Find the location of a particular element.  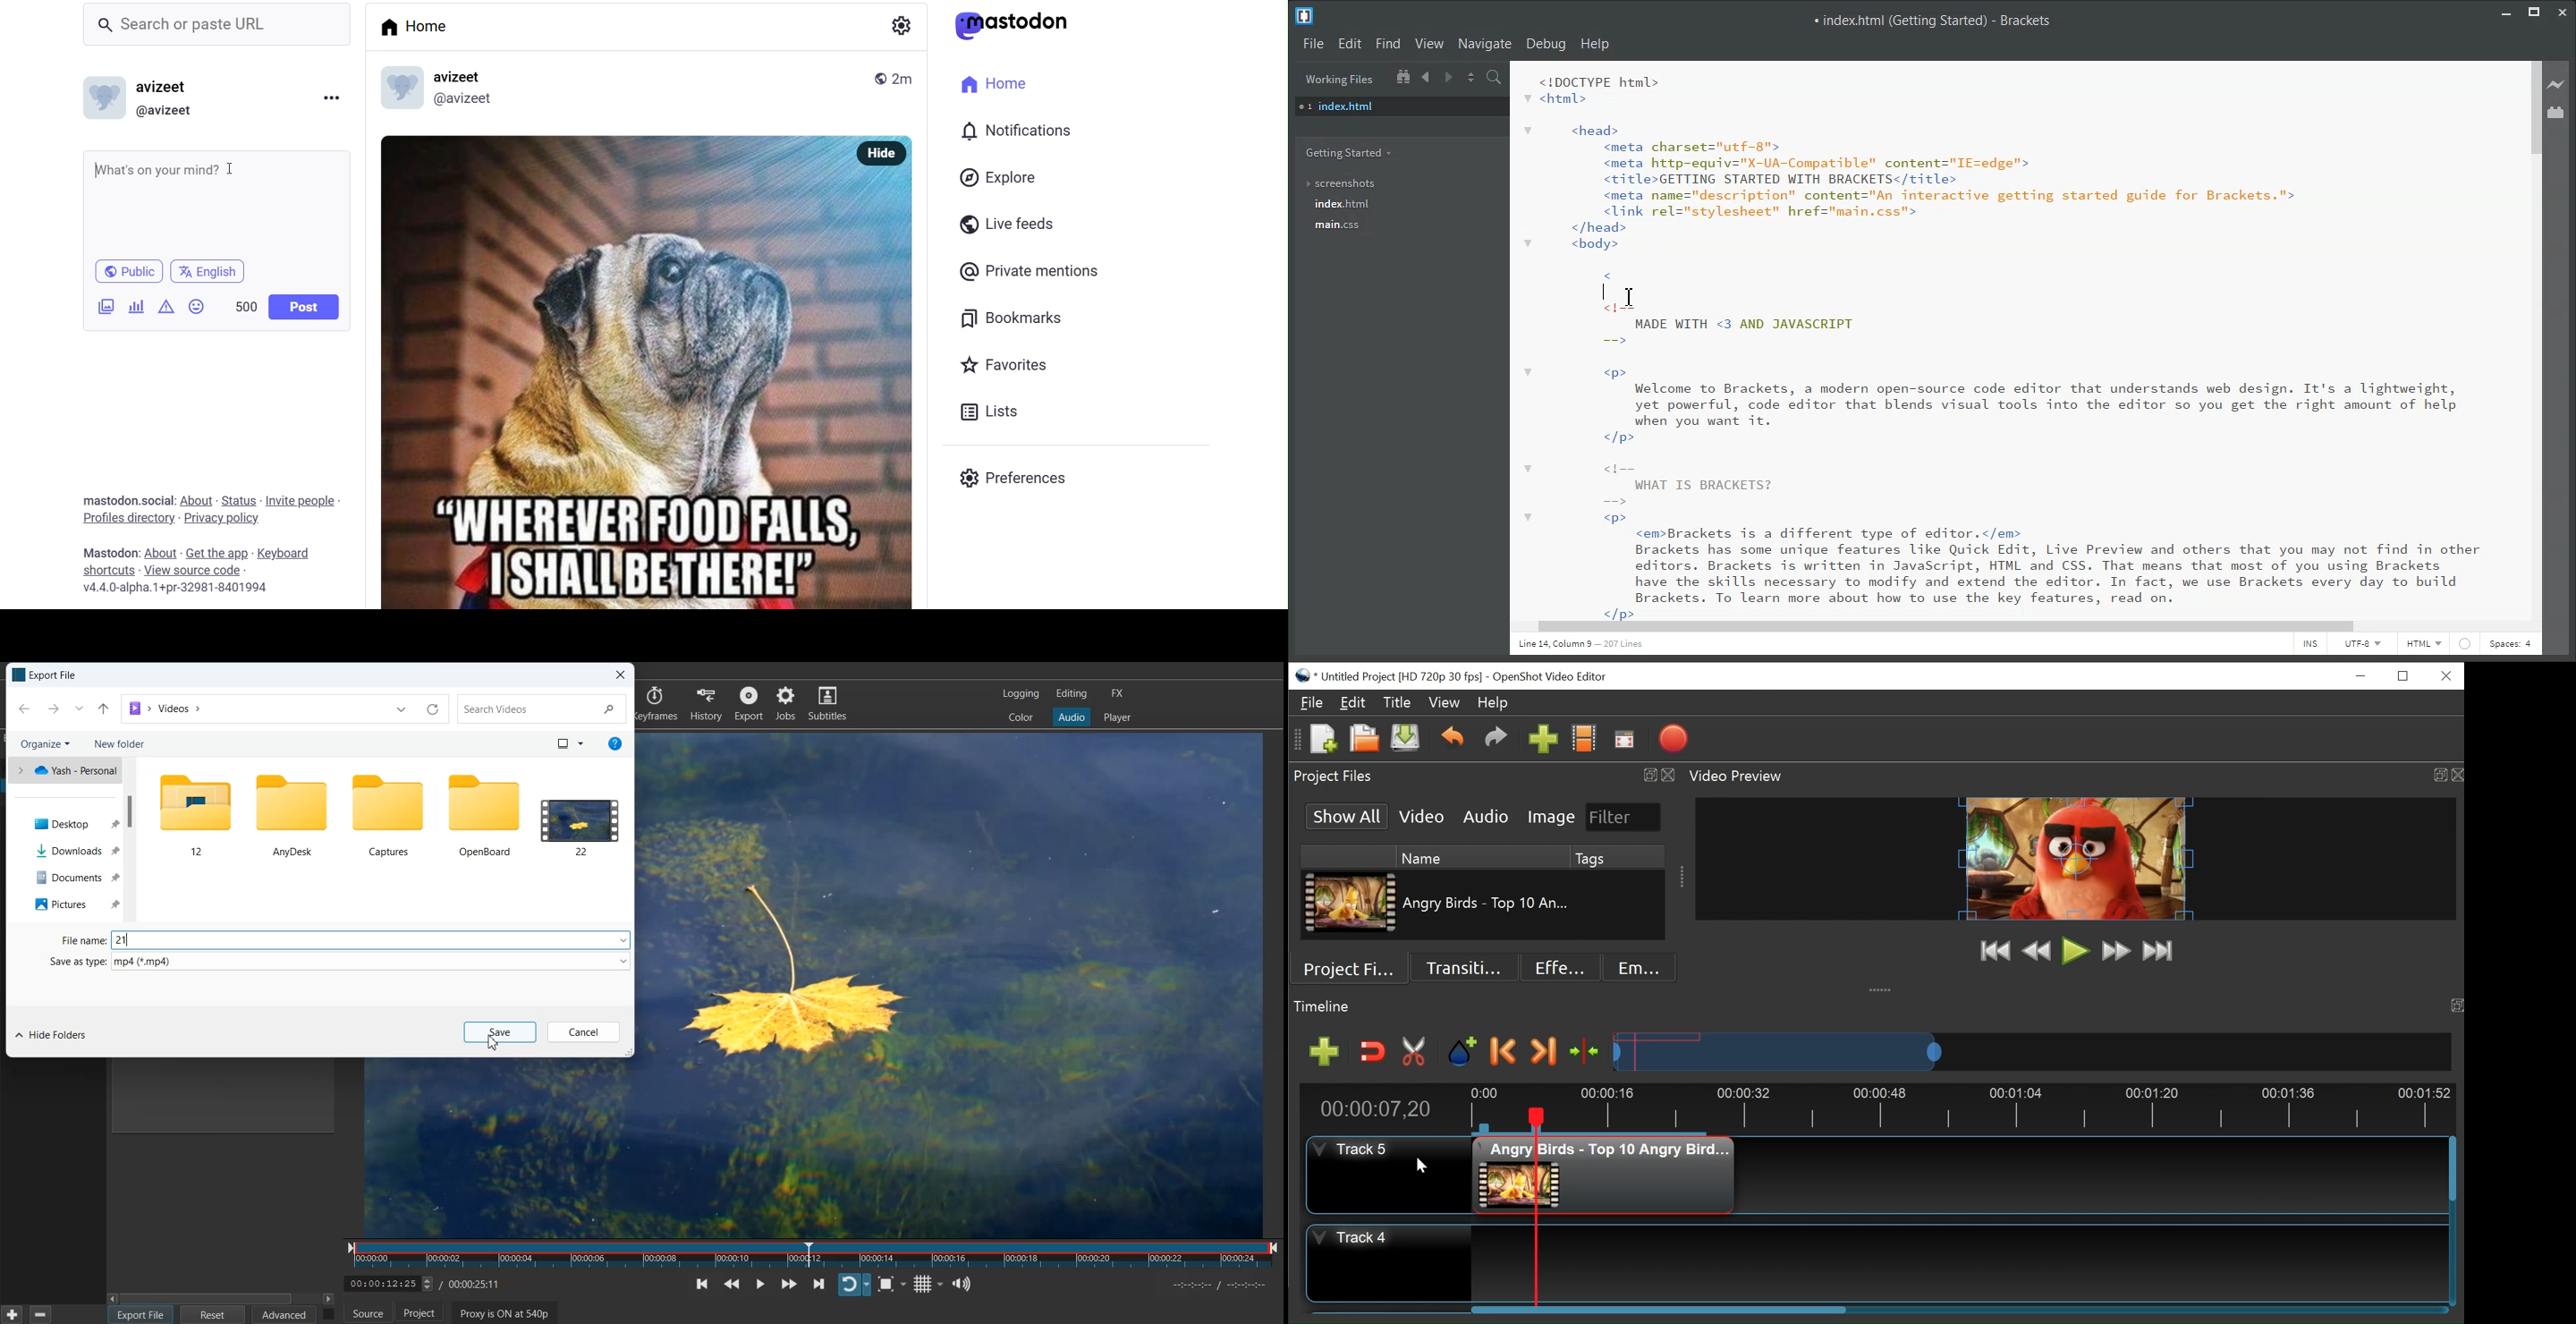

Play is located at coordinates (2076, 950).